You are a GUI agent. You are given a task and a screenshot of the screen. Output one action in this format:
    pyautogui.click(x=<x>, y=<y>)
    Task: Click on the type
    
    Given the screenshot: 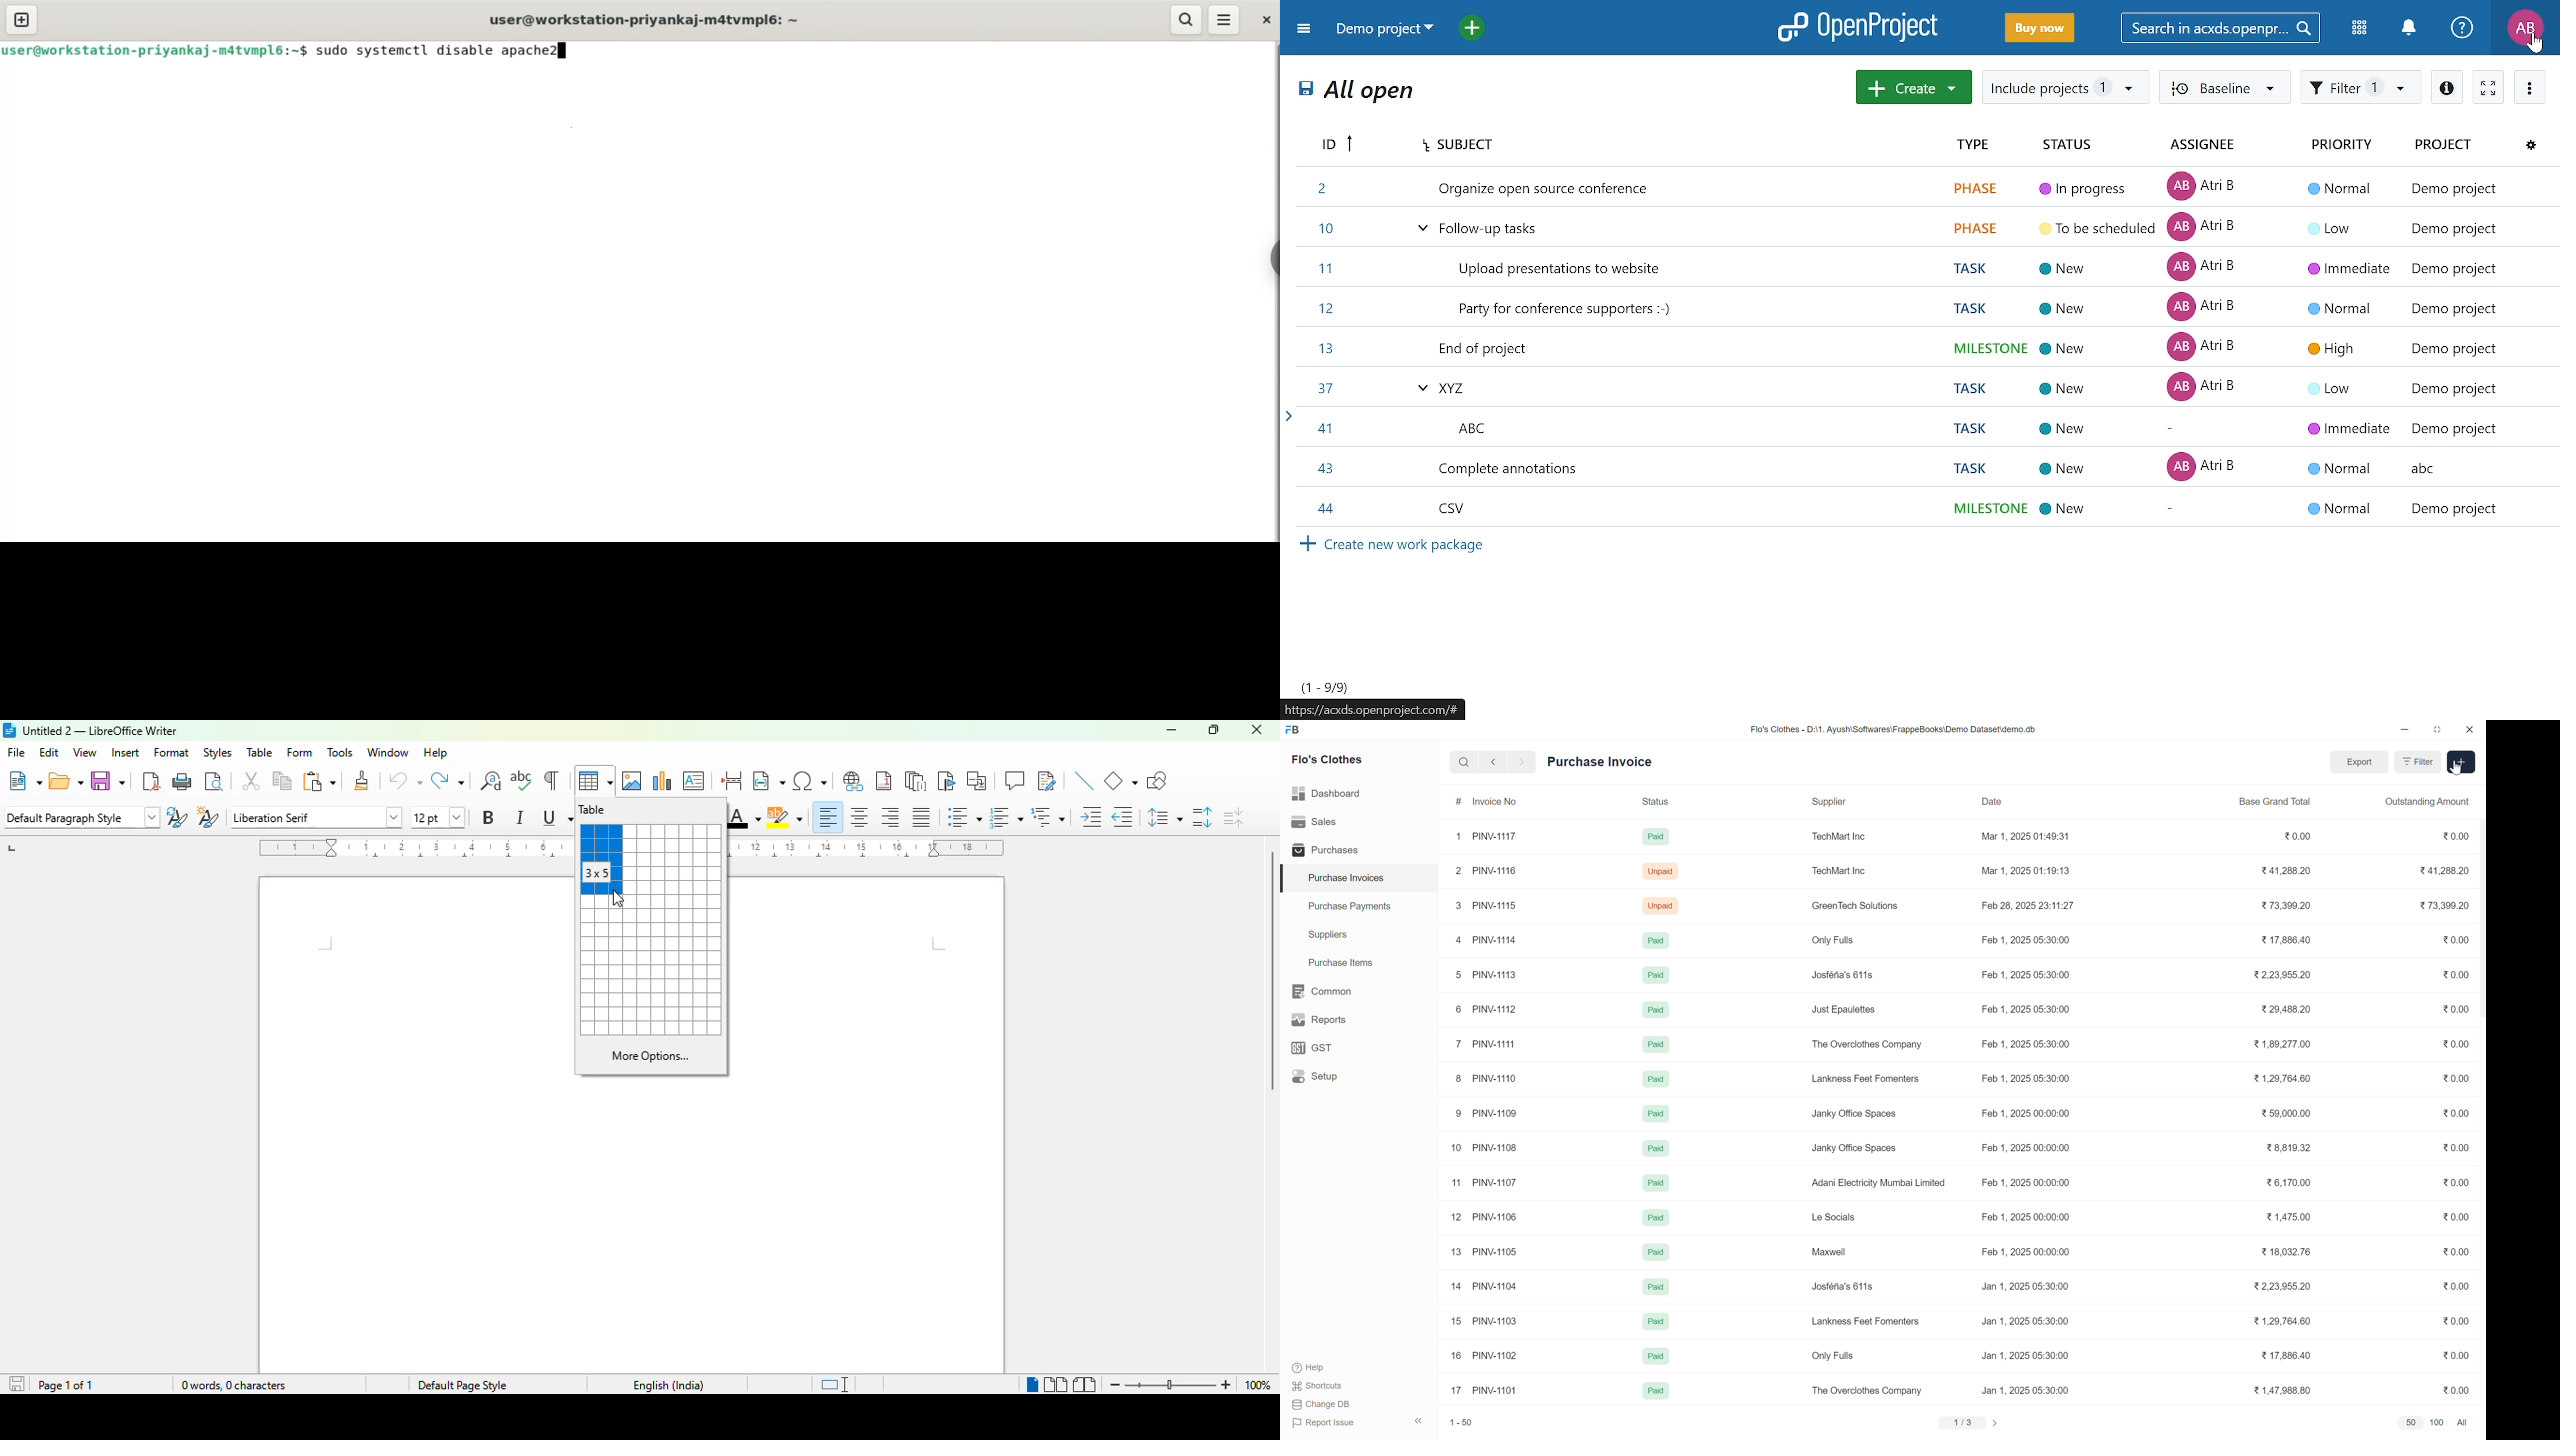 What is the action you would take?
    pyautogui.click(x=1982, y=145)
    